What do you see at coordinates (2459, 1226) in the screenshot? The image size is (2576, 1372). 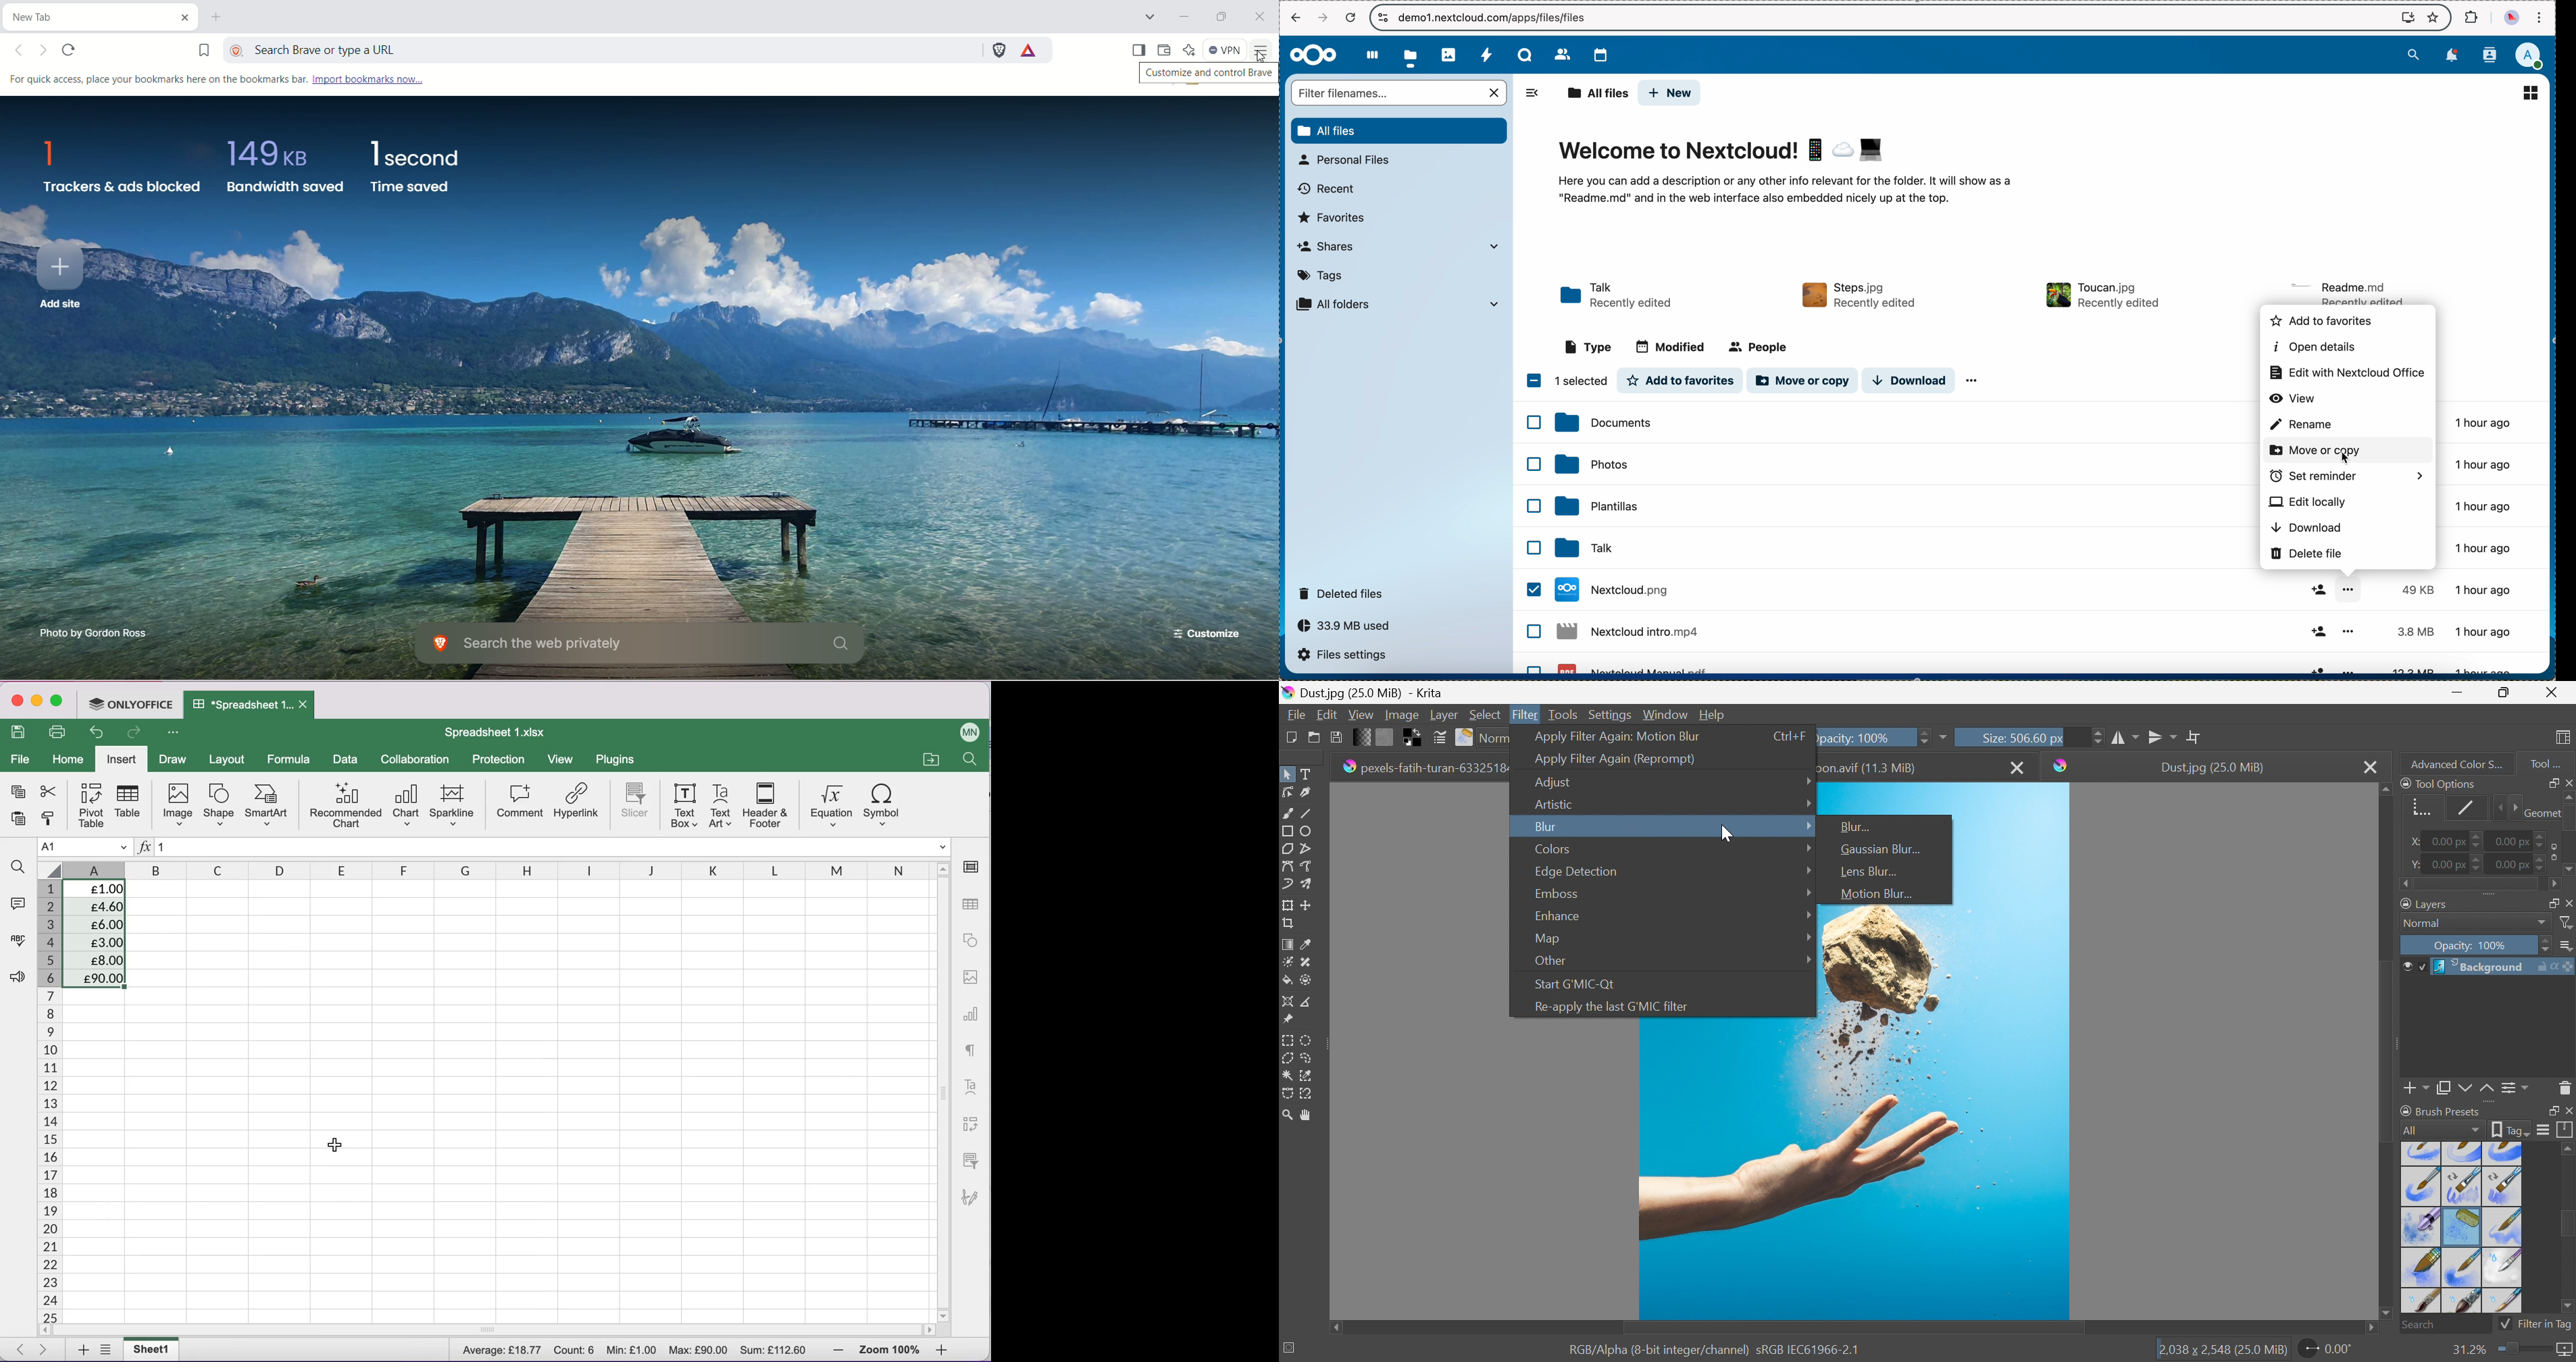 I see `Types of brush` at bounding box center [2459, 1226].